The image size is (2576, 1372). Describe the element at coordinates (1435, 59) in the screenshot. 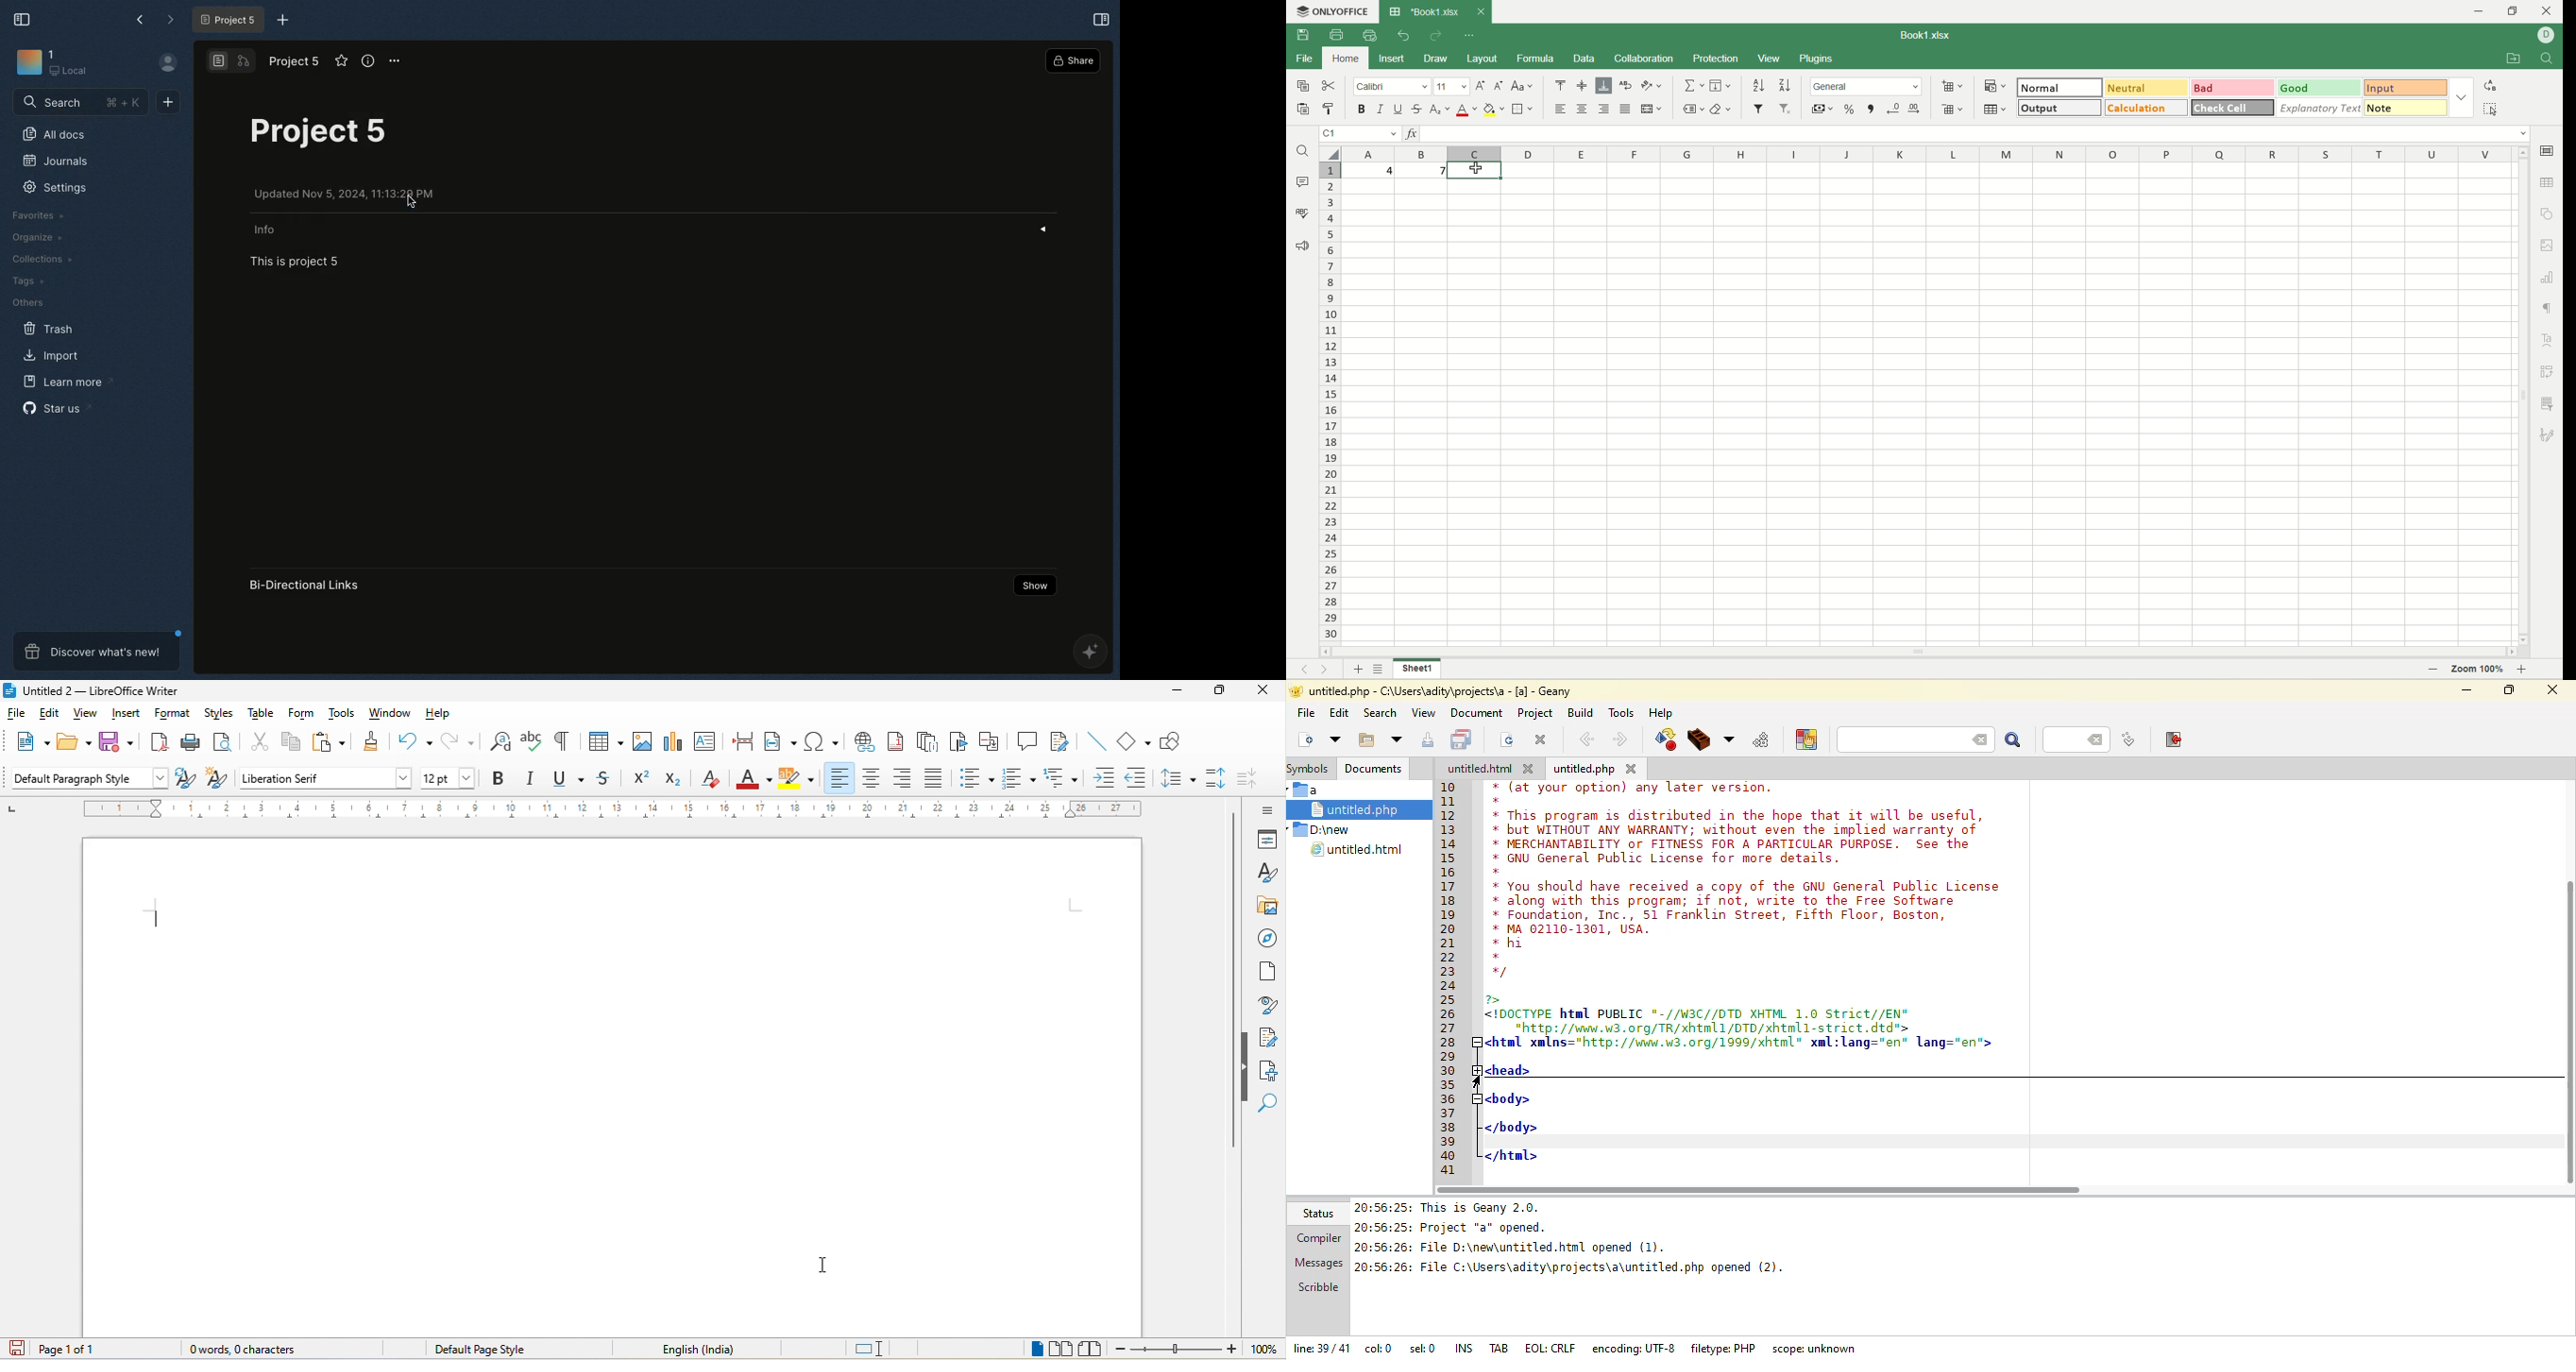

I see `draw` at that location.